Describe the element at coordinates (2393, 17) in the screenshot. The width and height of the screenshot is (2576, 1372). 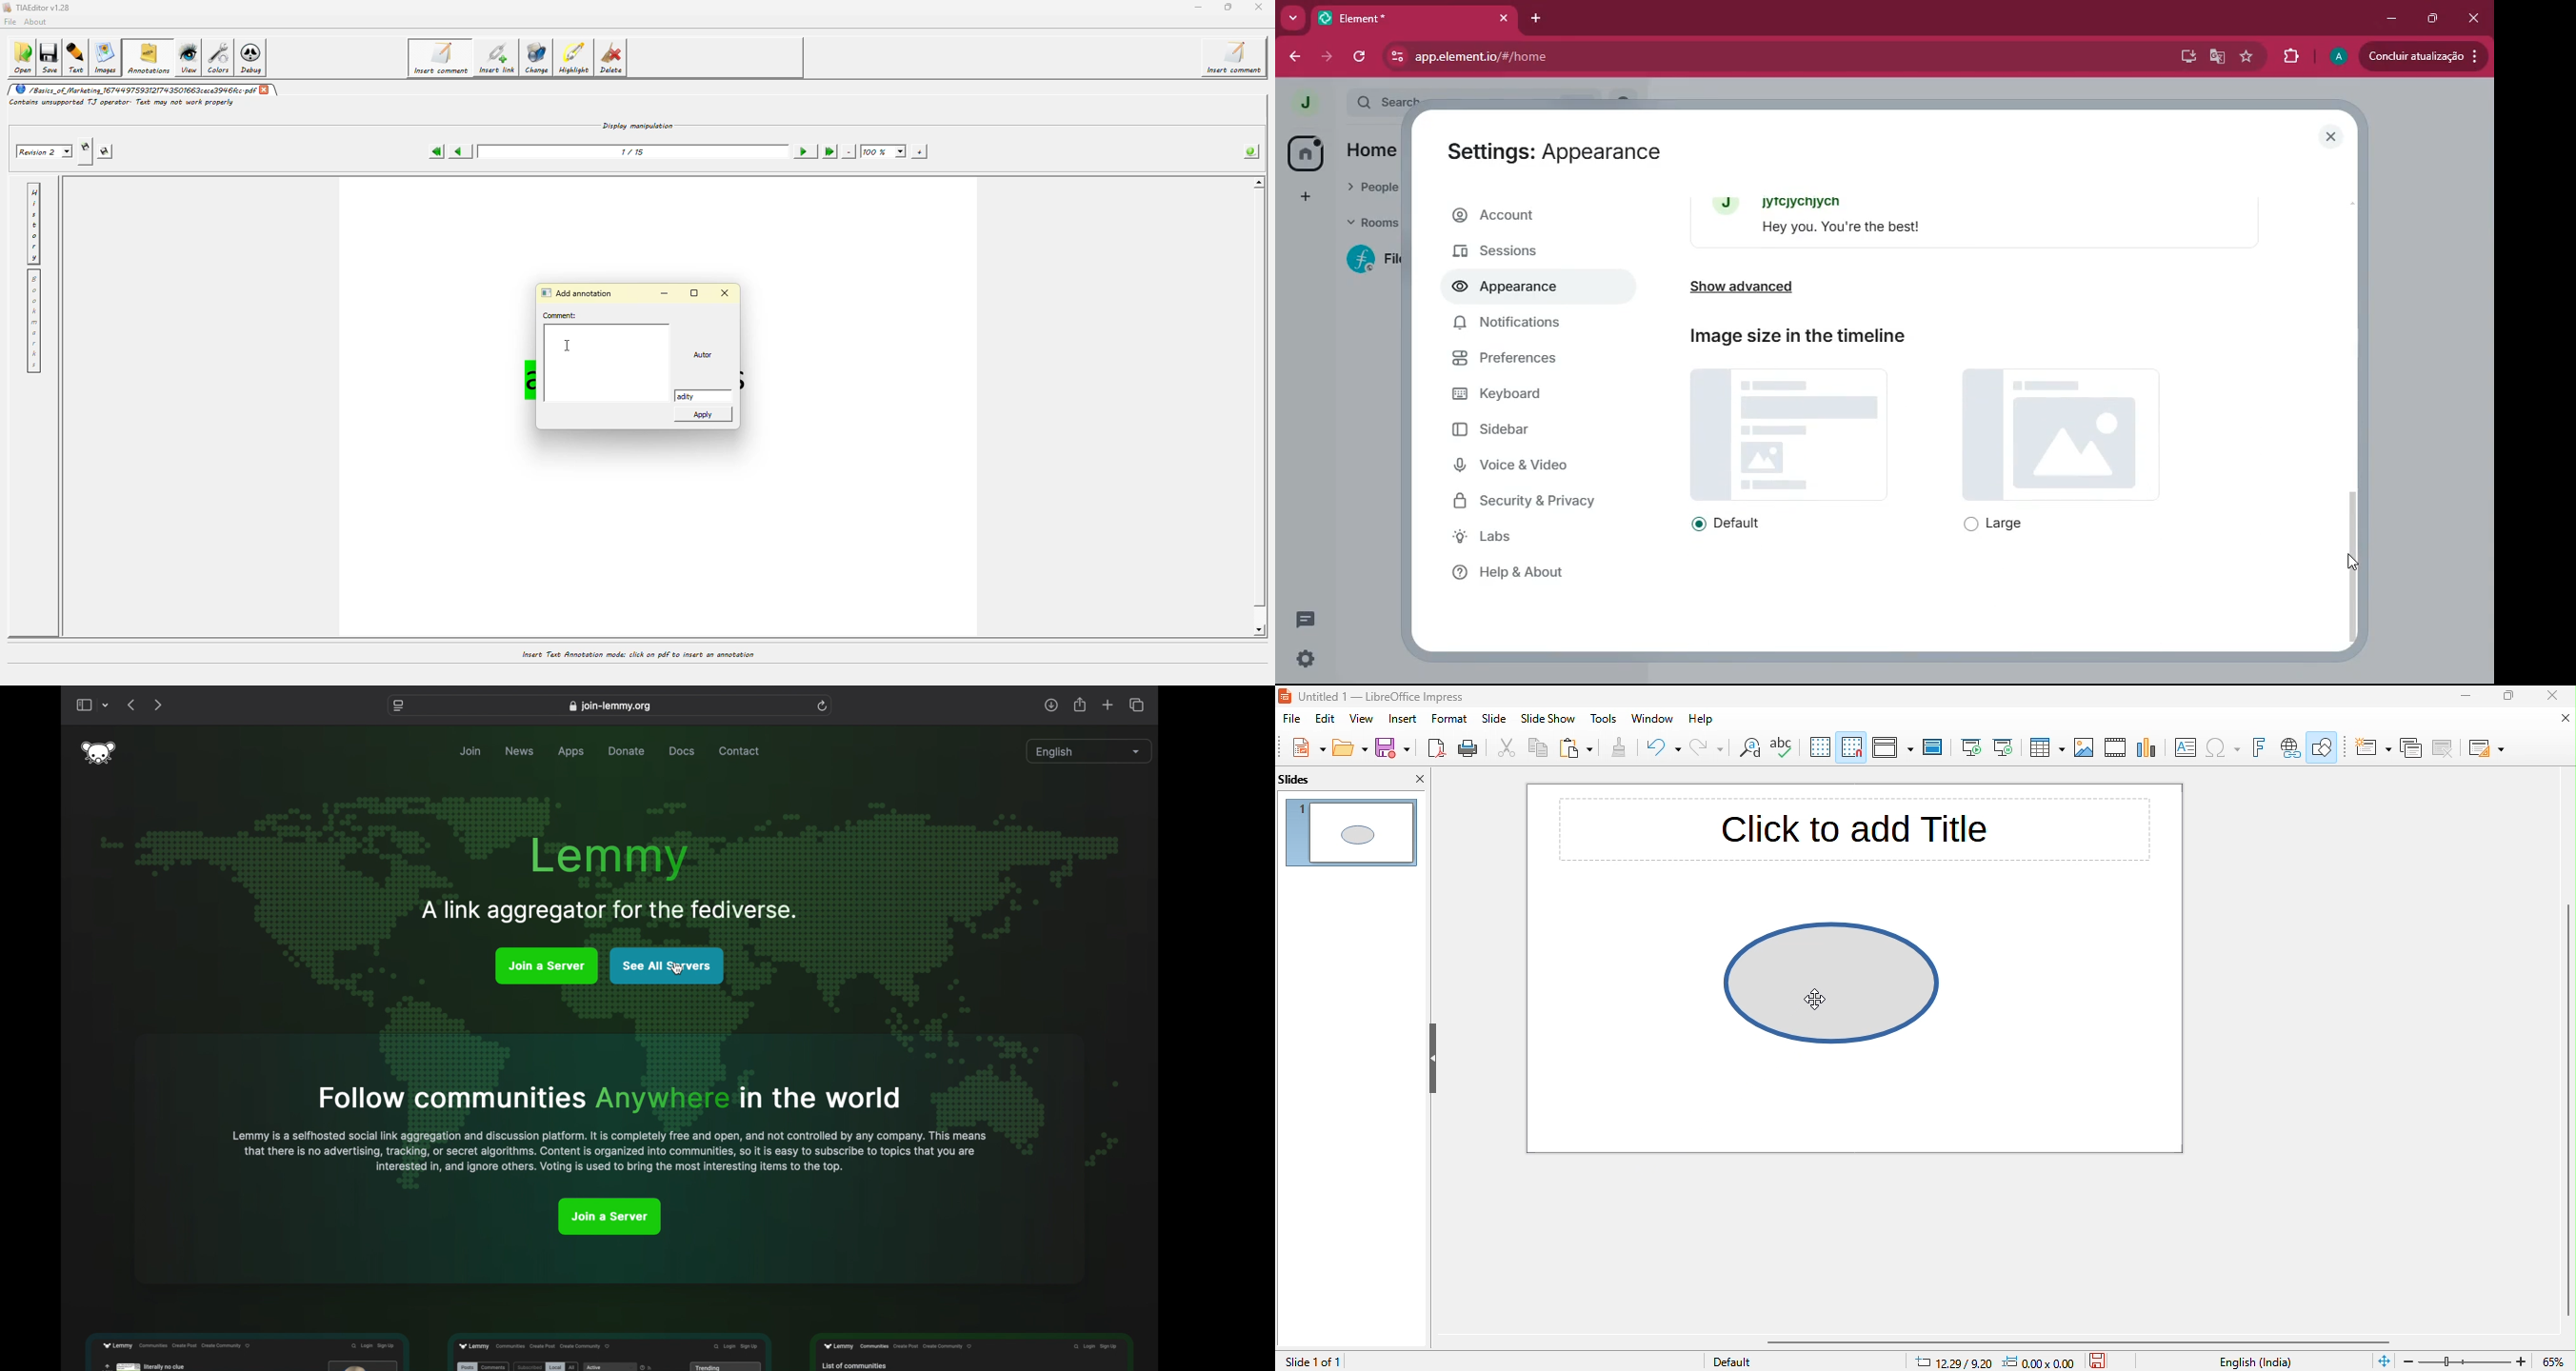
I see `minimize` at that location.